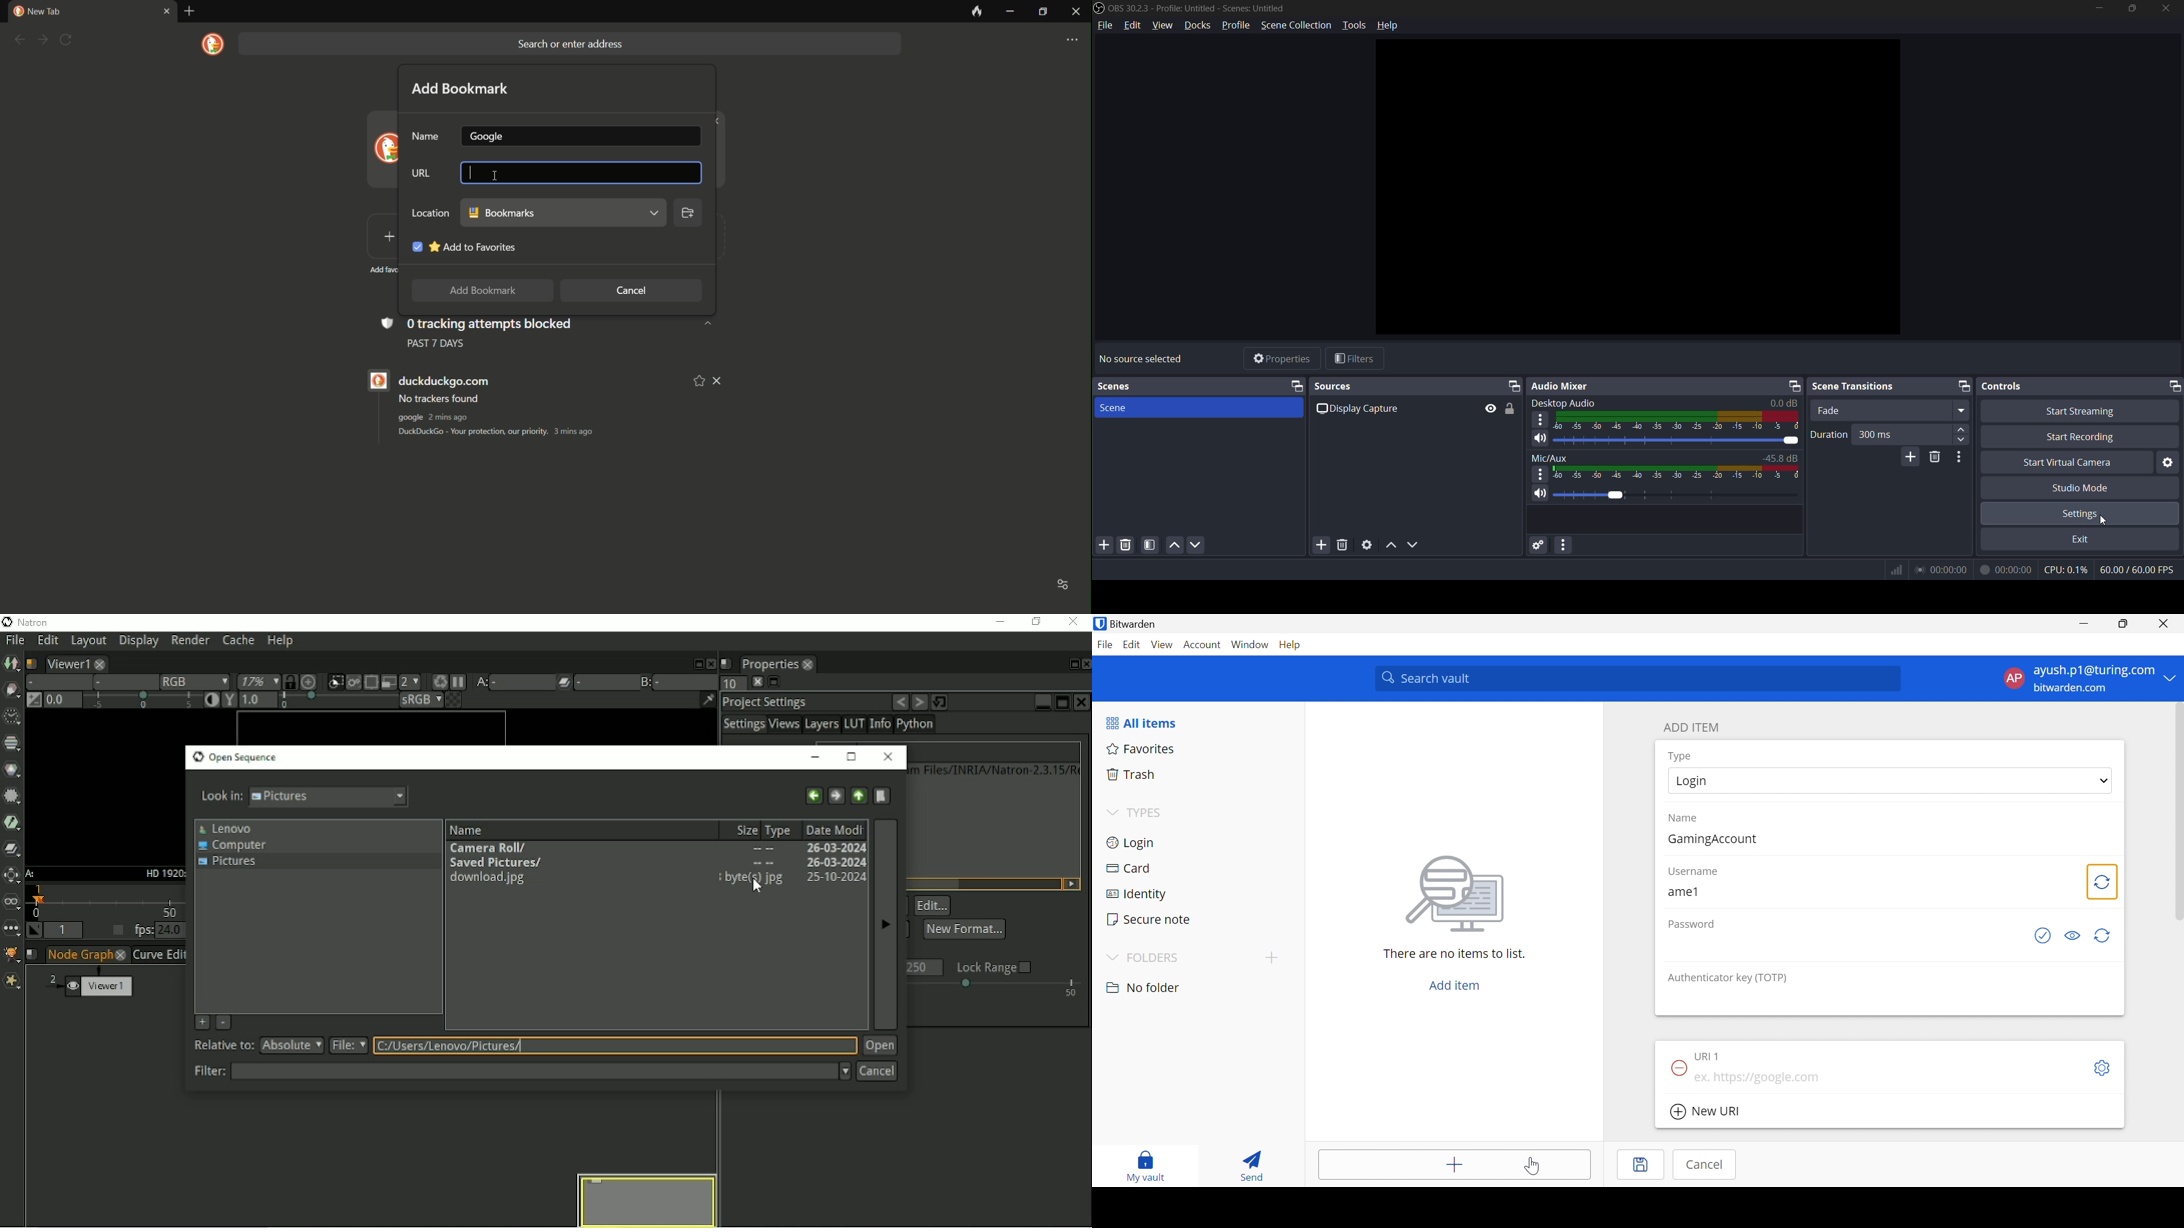 This screenshot has height=1232, width=2184. Describe the element at coordinates (1797, 386) in the screenshot. I see `float window` at that location.